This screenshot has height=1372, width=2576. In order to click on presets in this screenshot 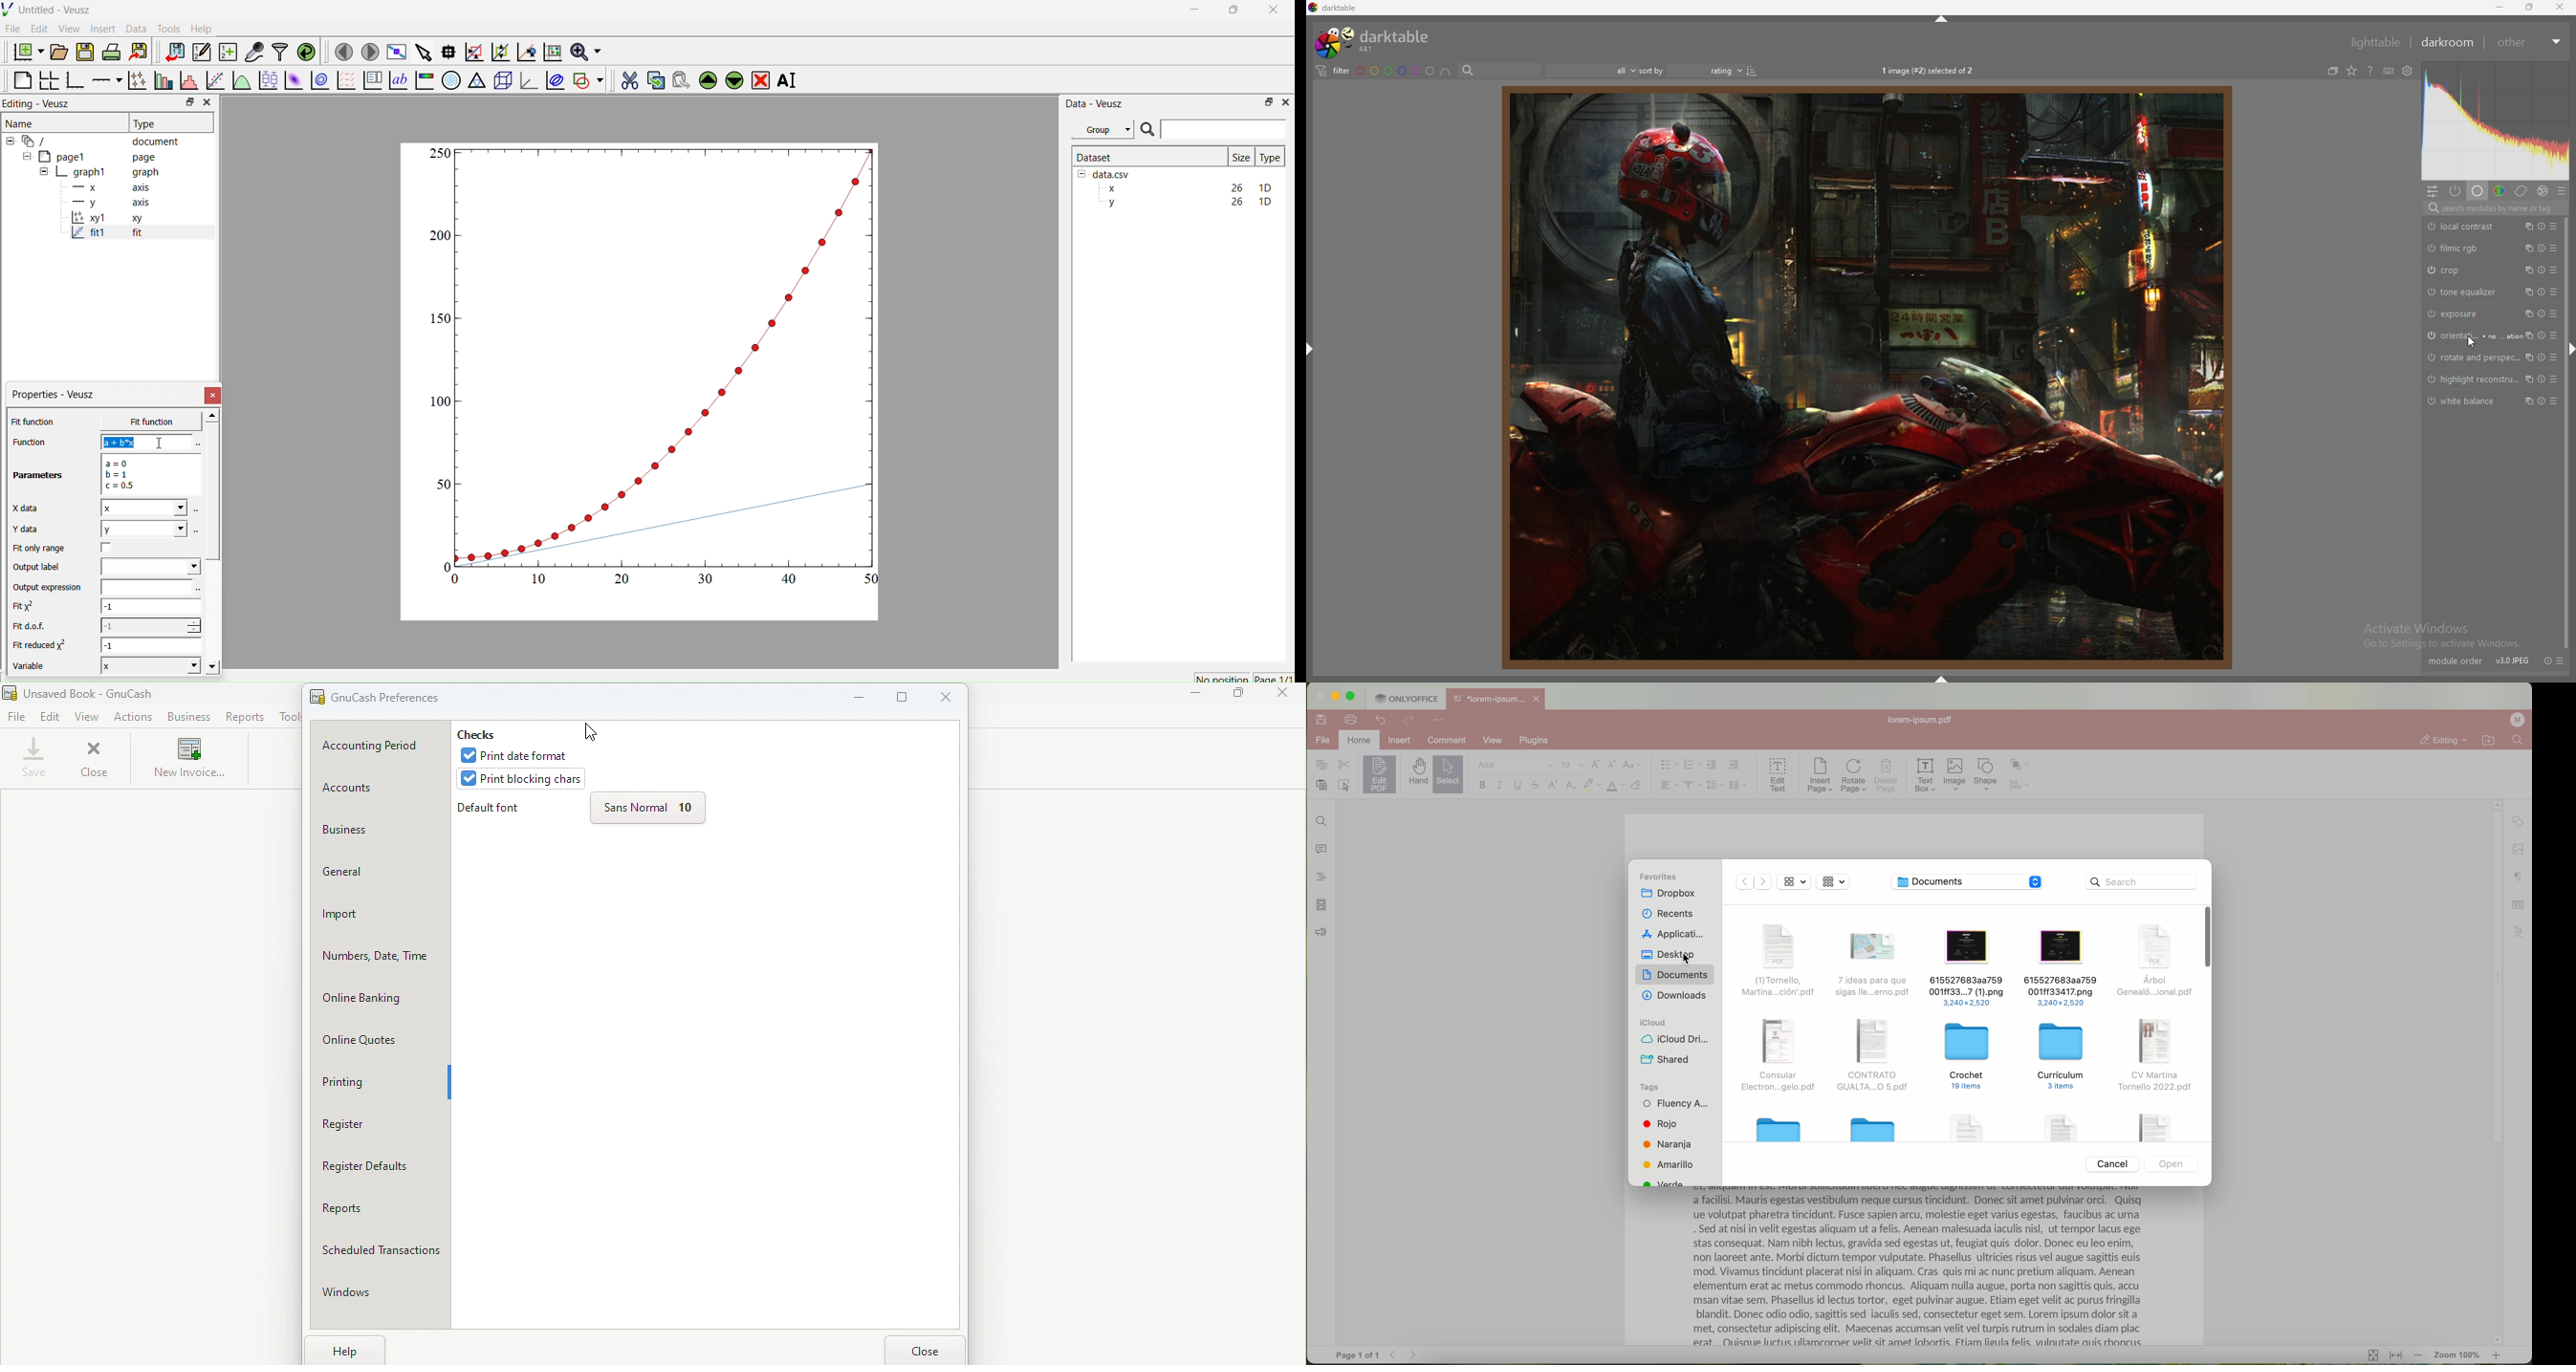, I will do `click(2553, 292)`.